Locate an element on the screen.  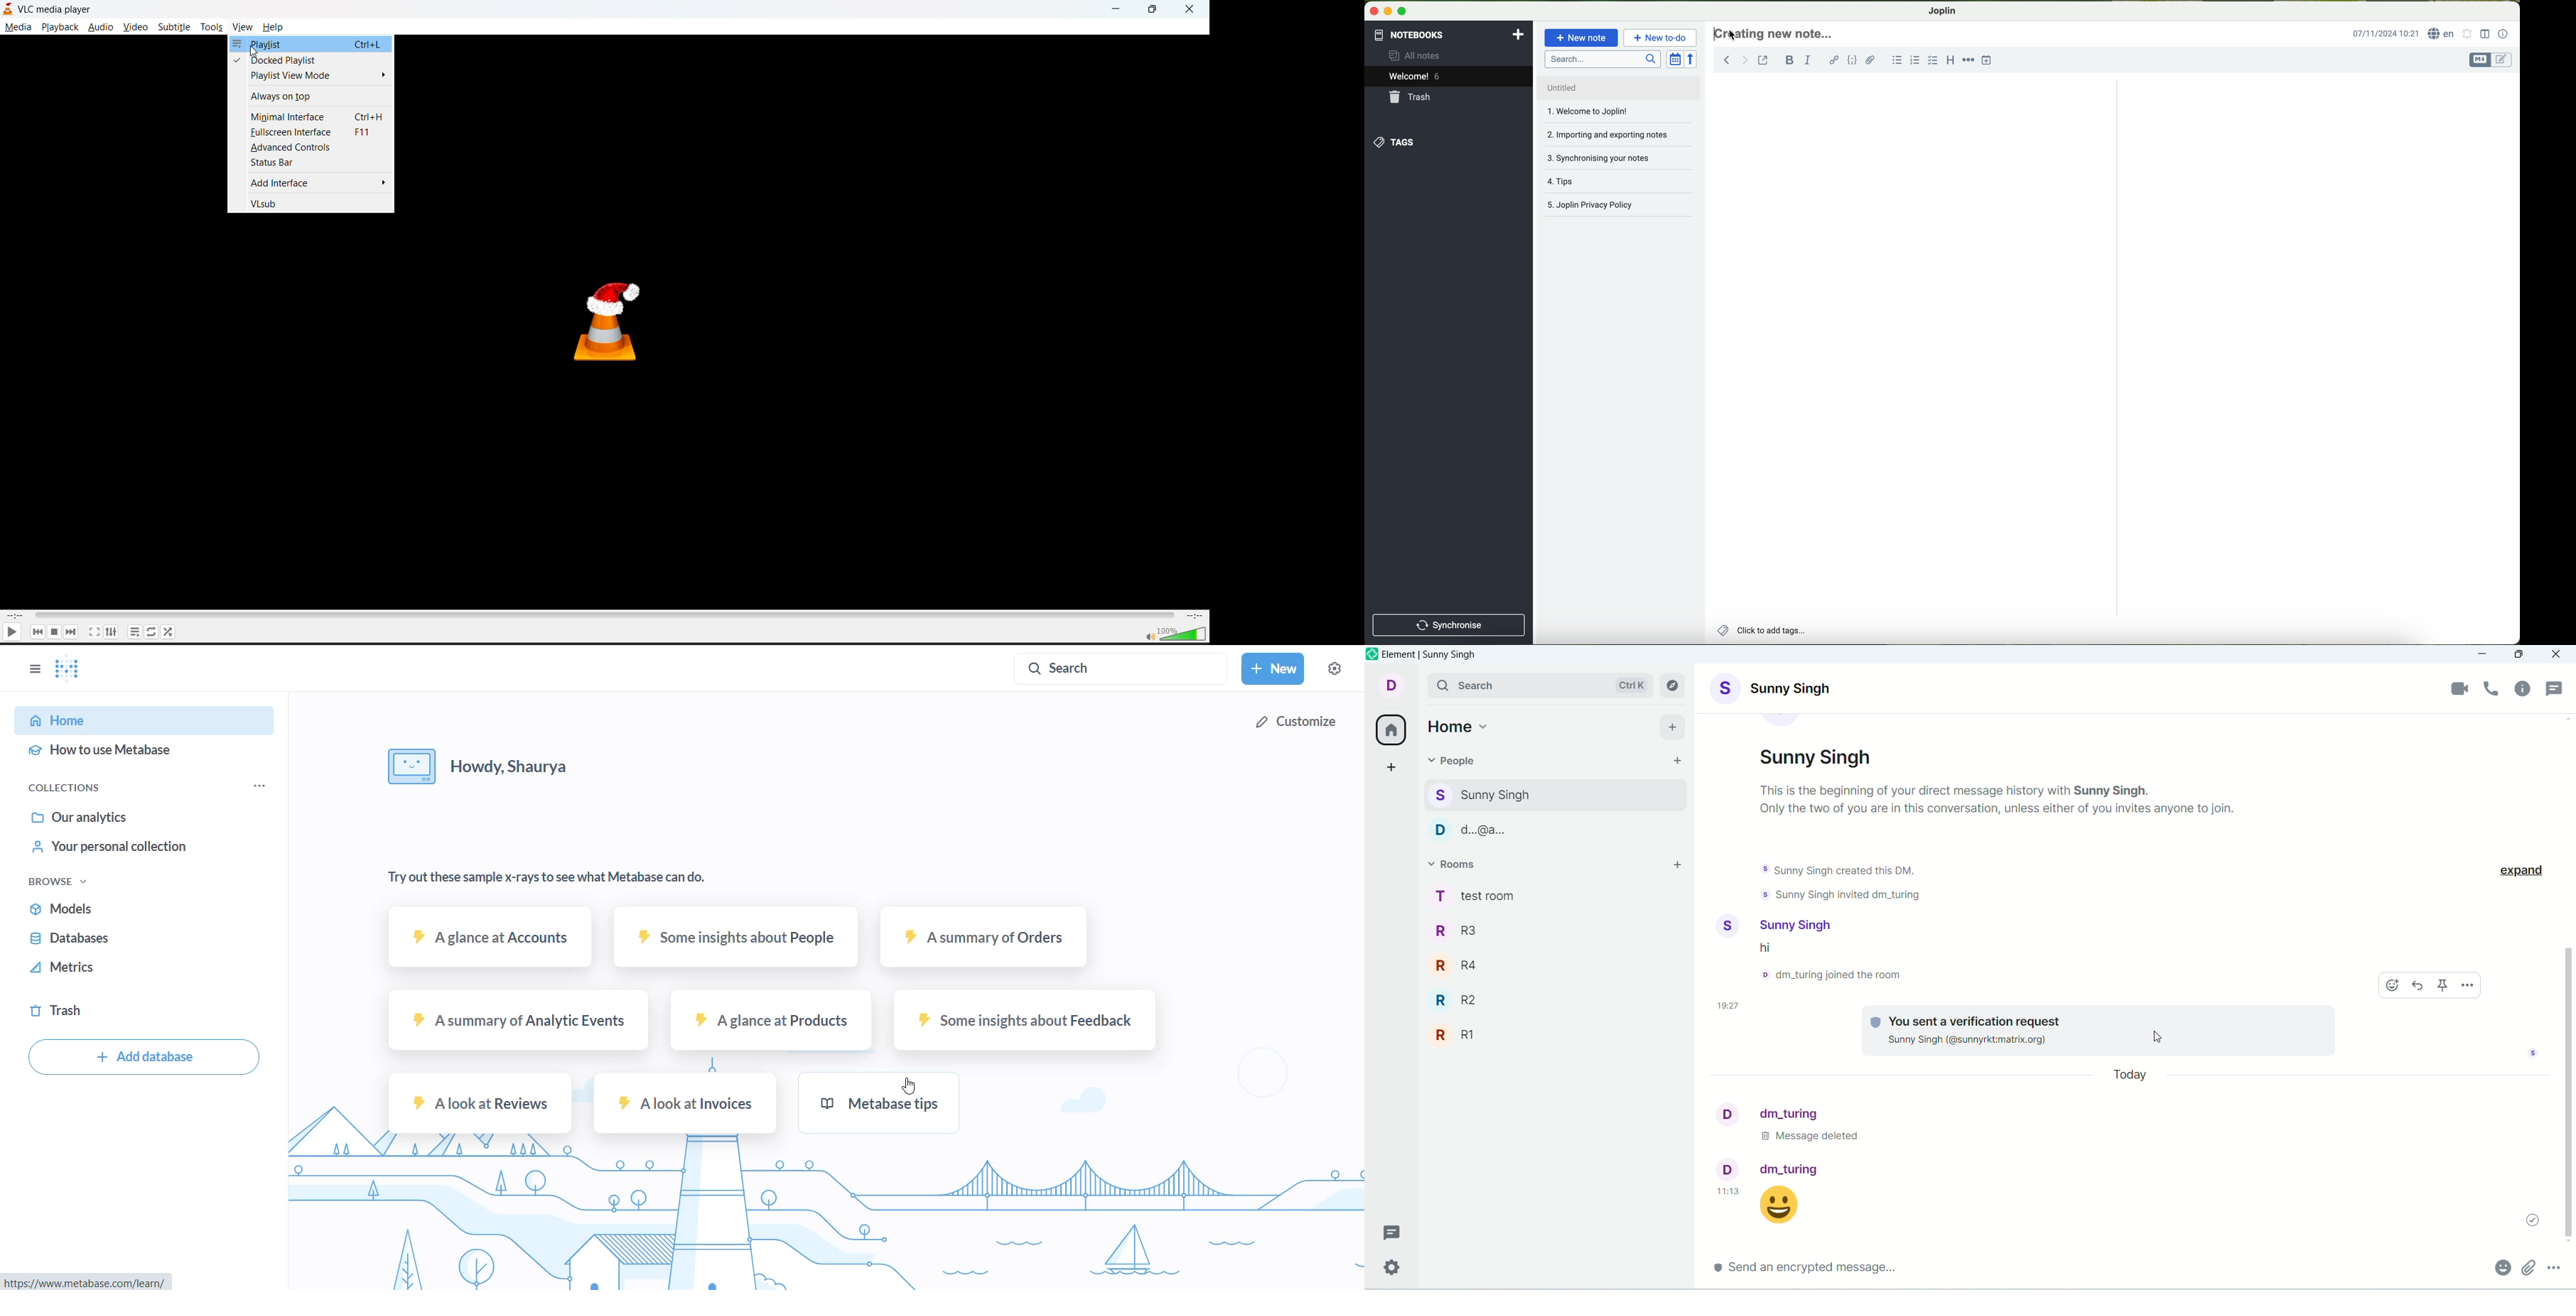
Joplin privacy policy is located at coordinates (1619, 206).